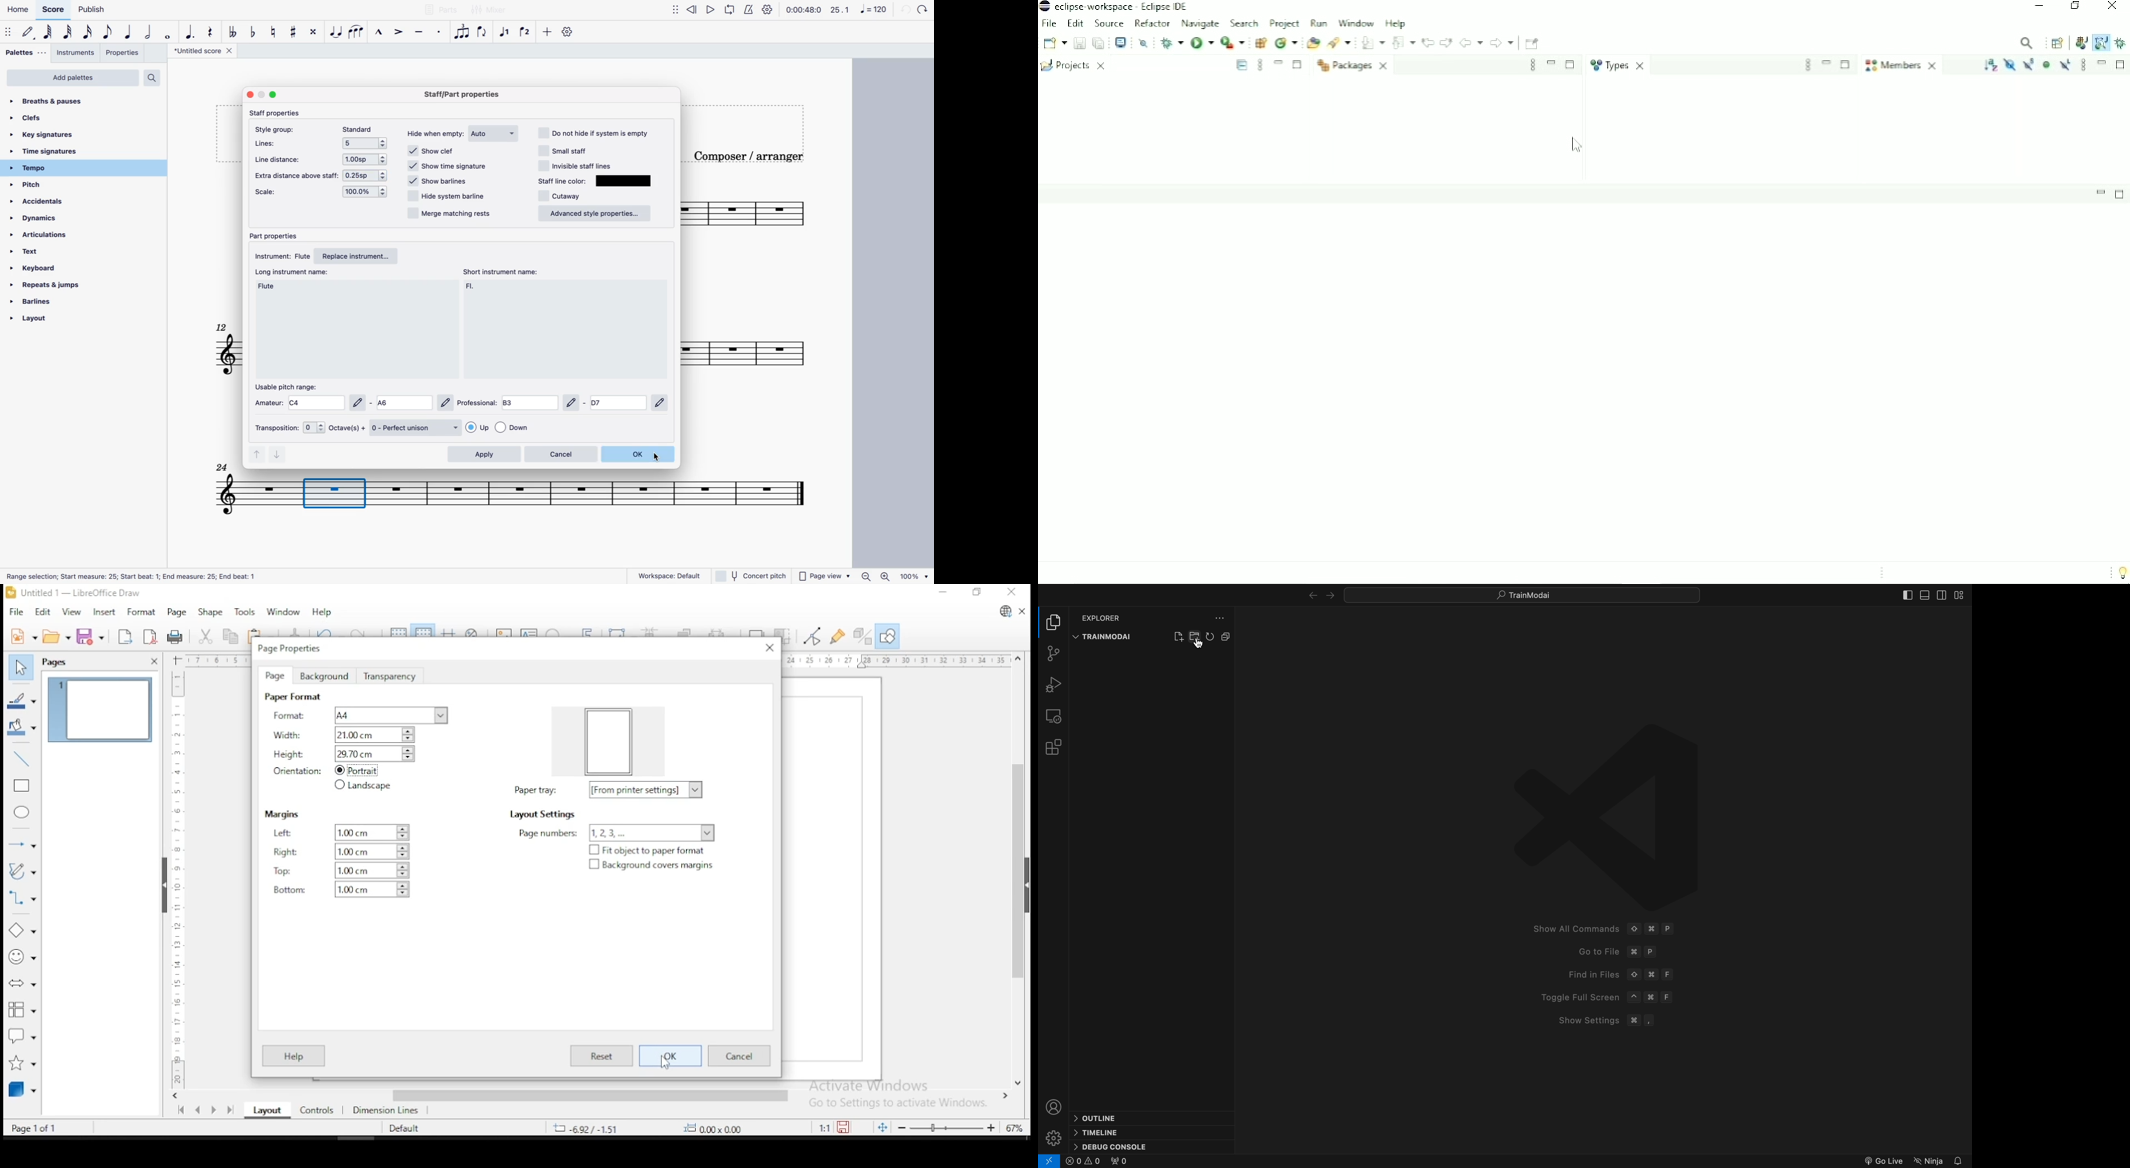 Image resolution: width=2156 pixels, height=1176 pixels. I want to click on mixer, so click(489, 11).